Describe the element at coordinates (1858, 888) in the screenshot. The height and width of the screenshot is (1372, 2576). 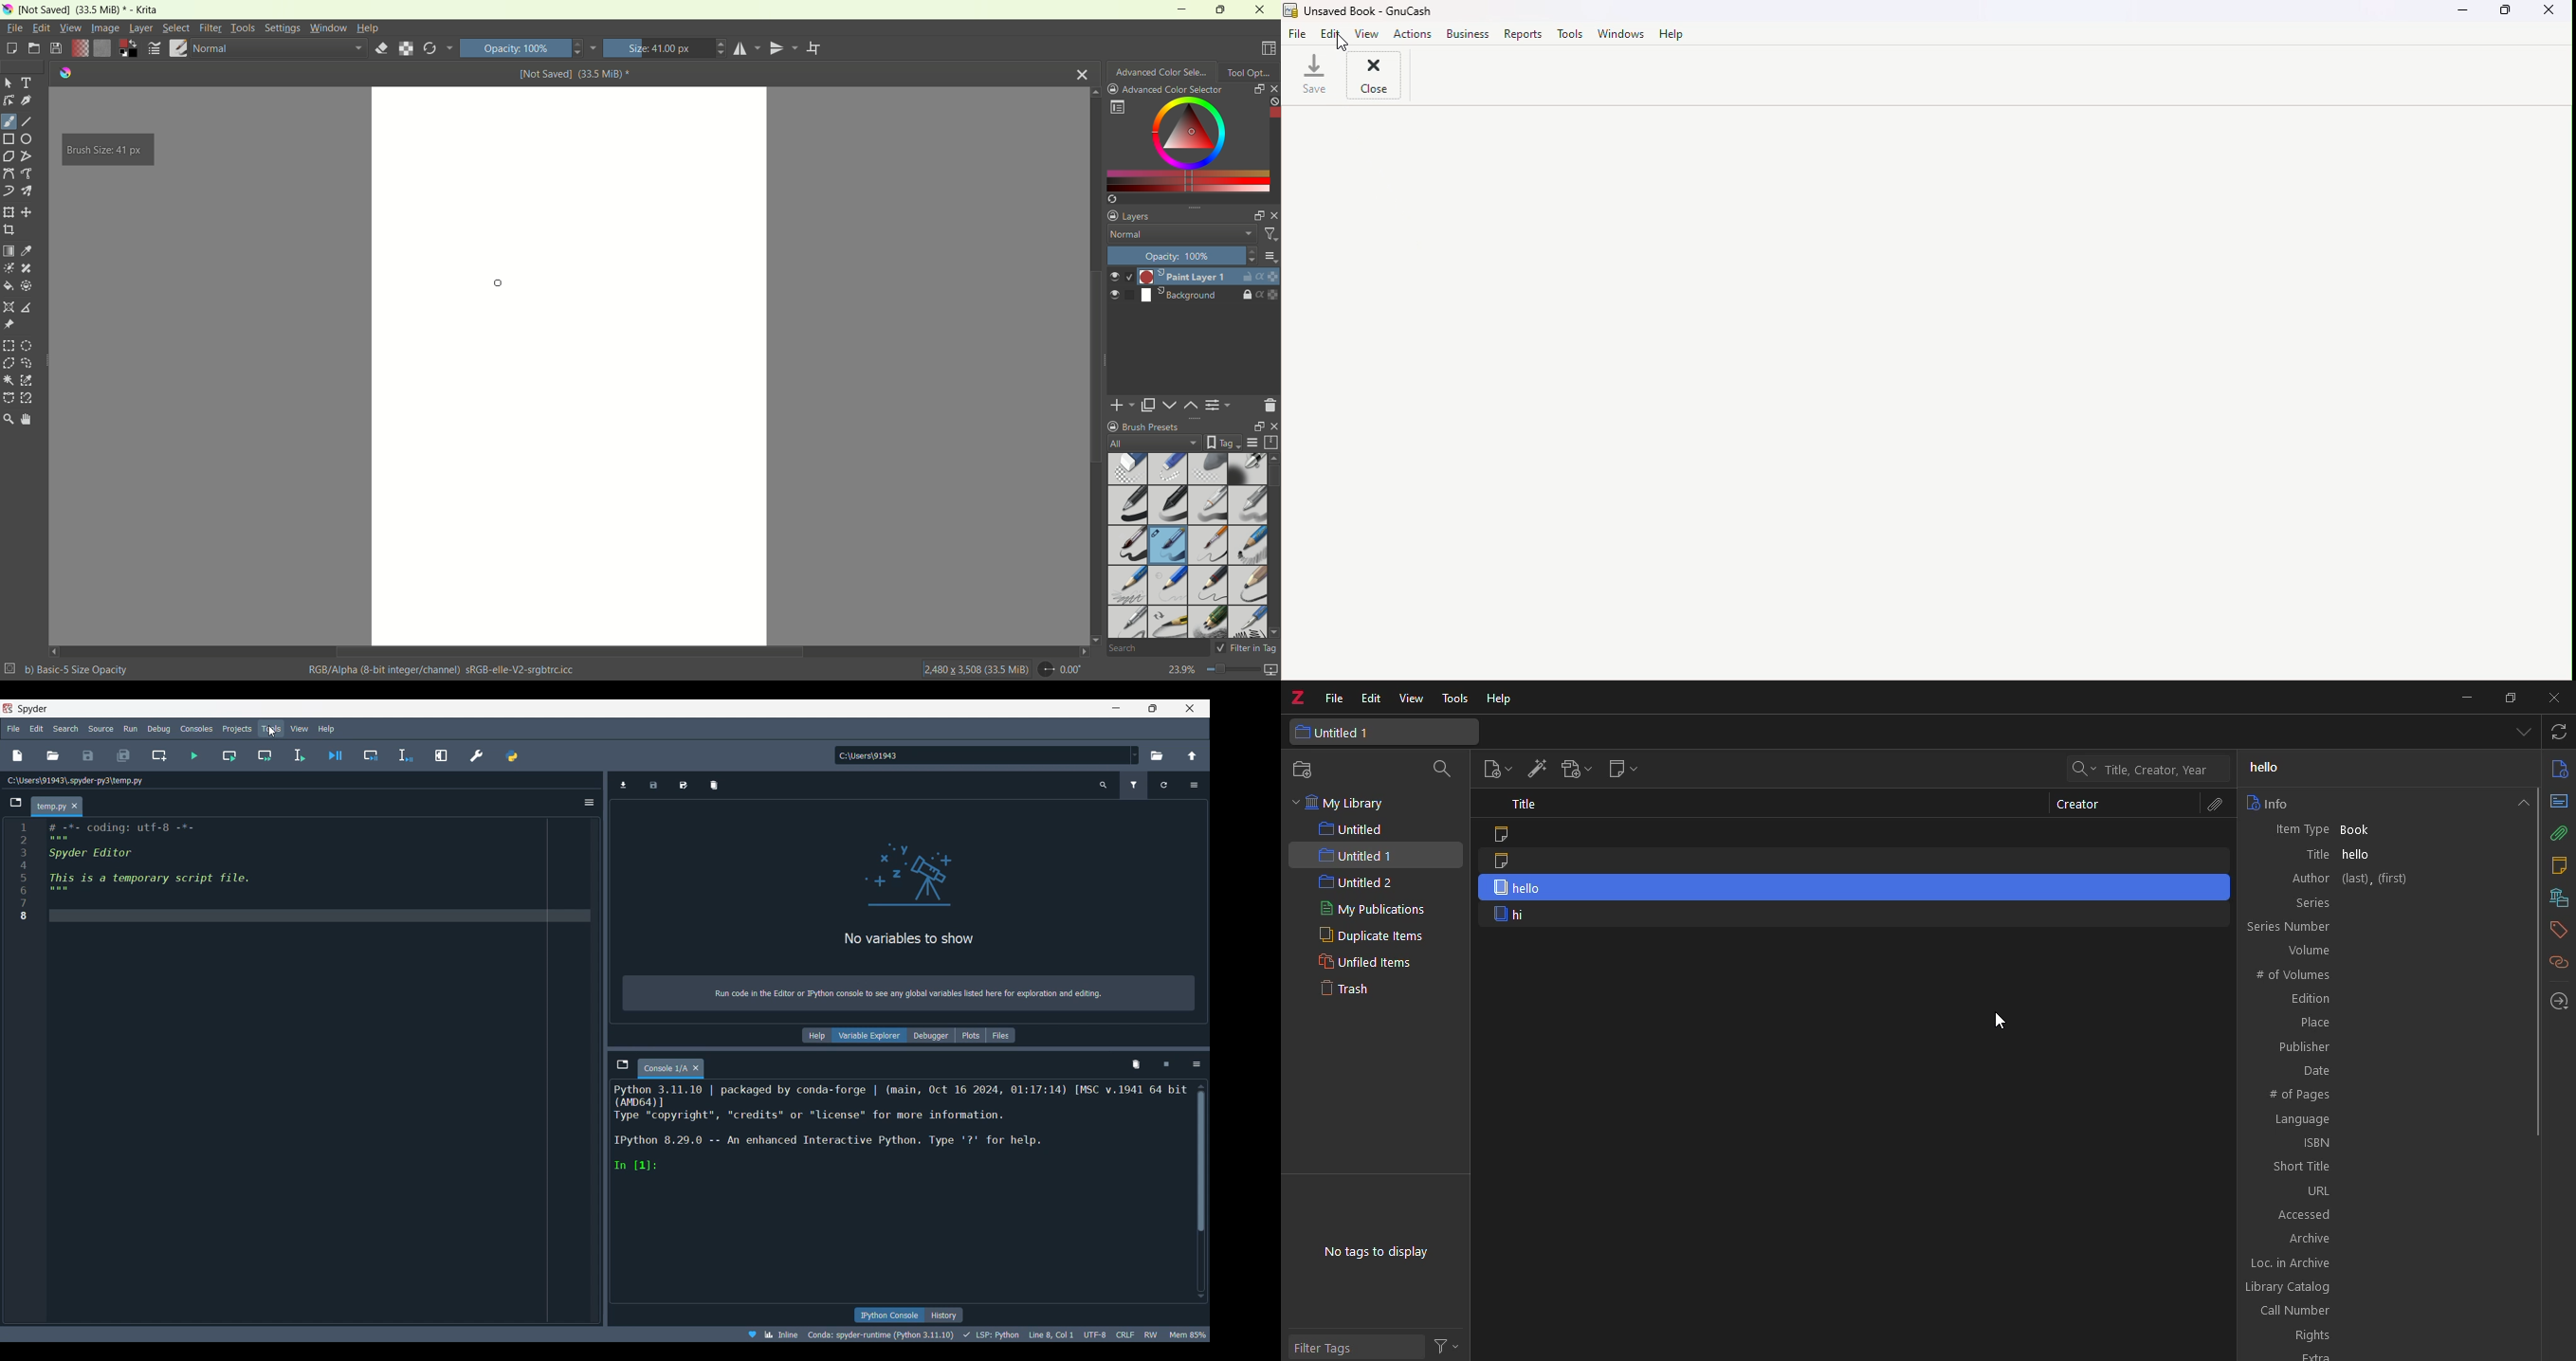
I see `selected note` at that location.